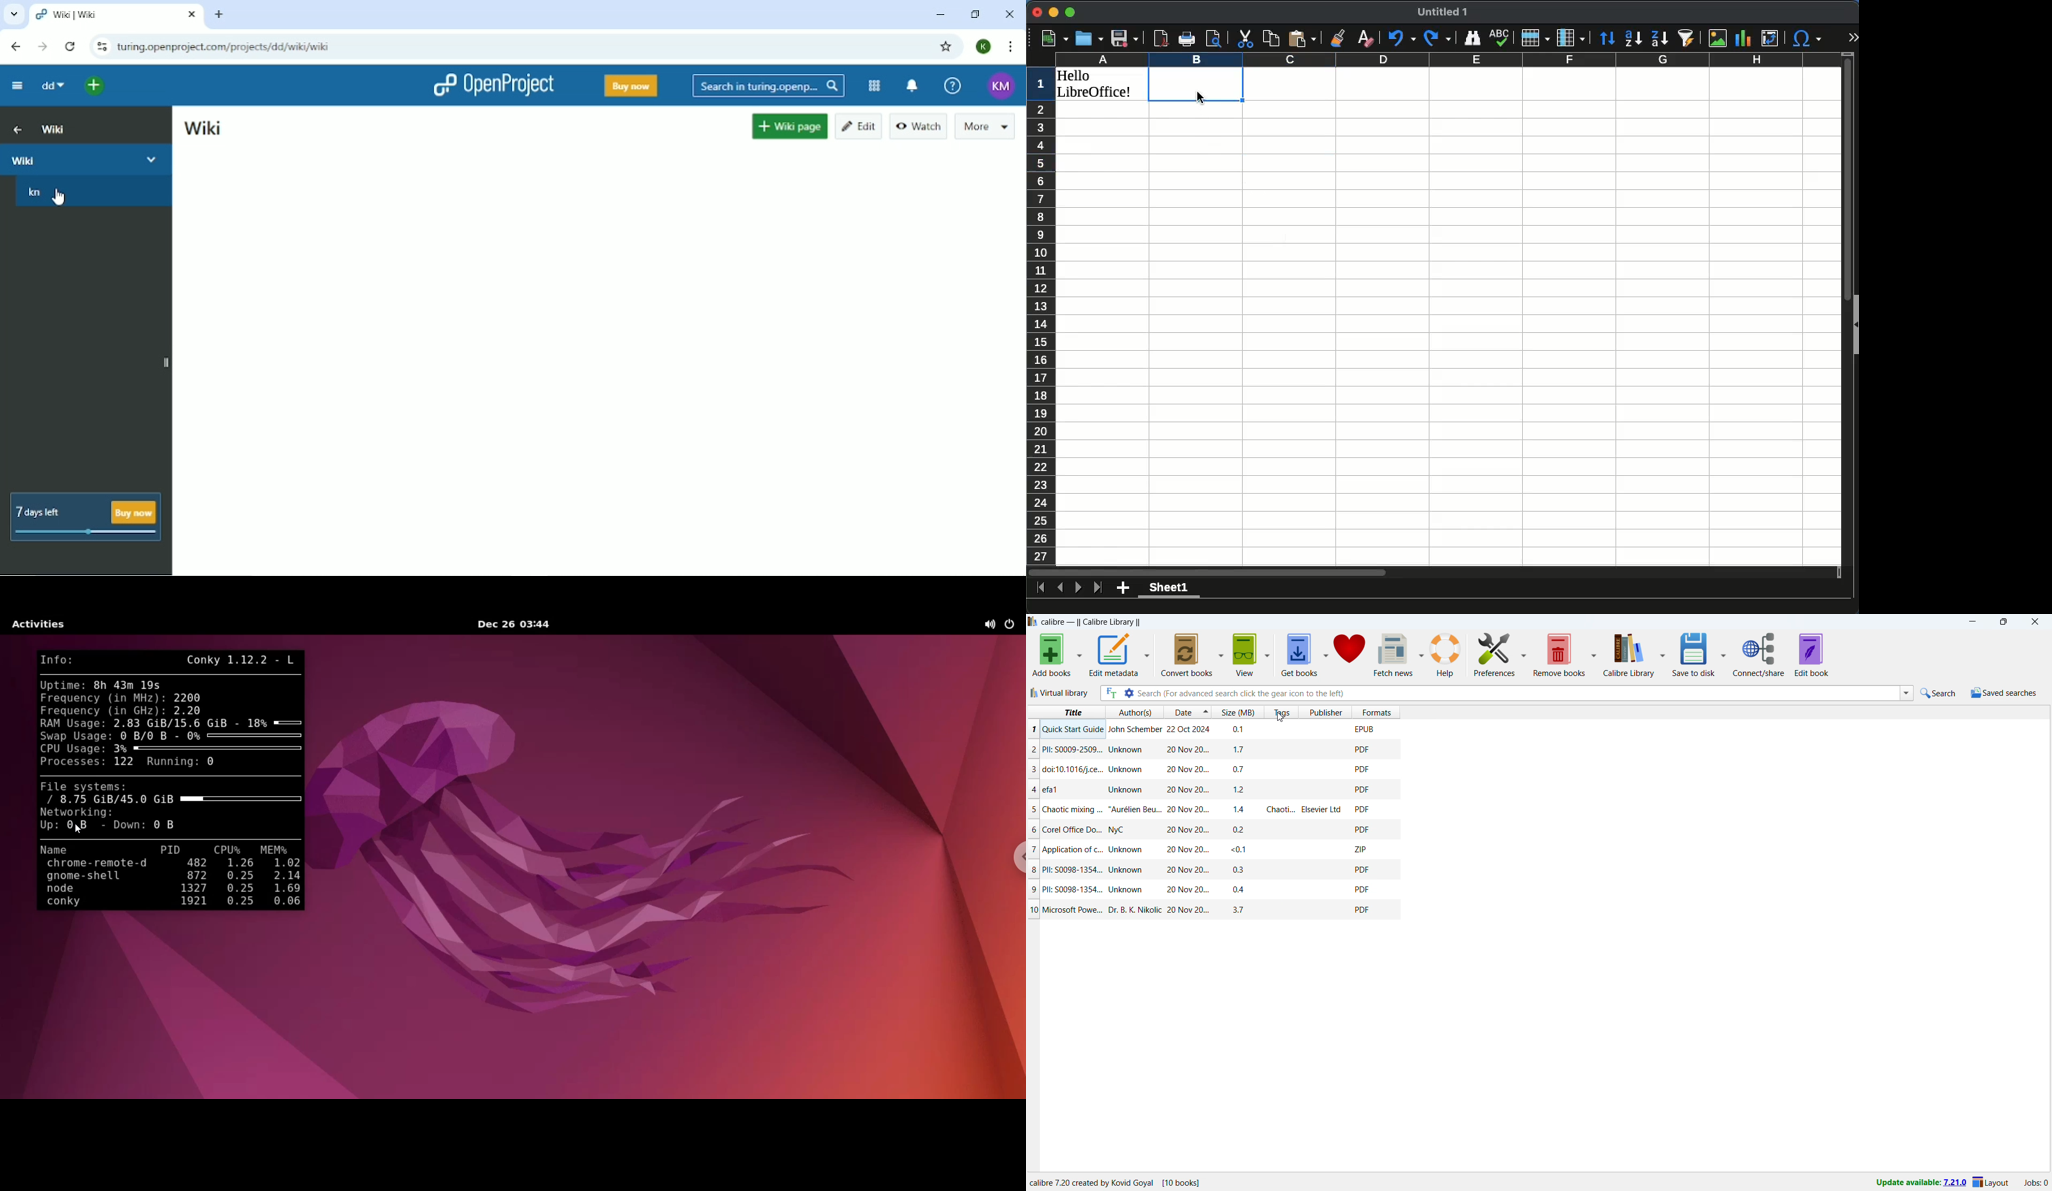  I want to click on page preview, so click(1215, 39).